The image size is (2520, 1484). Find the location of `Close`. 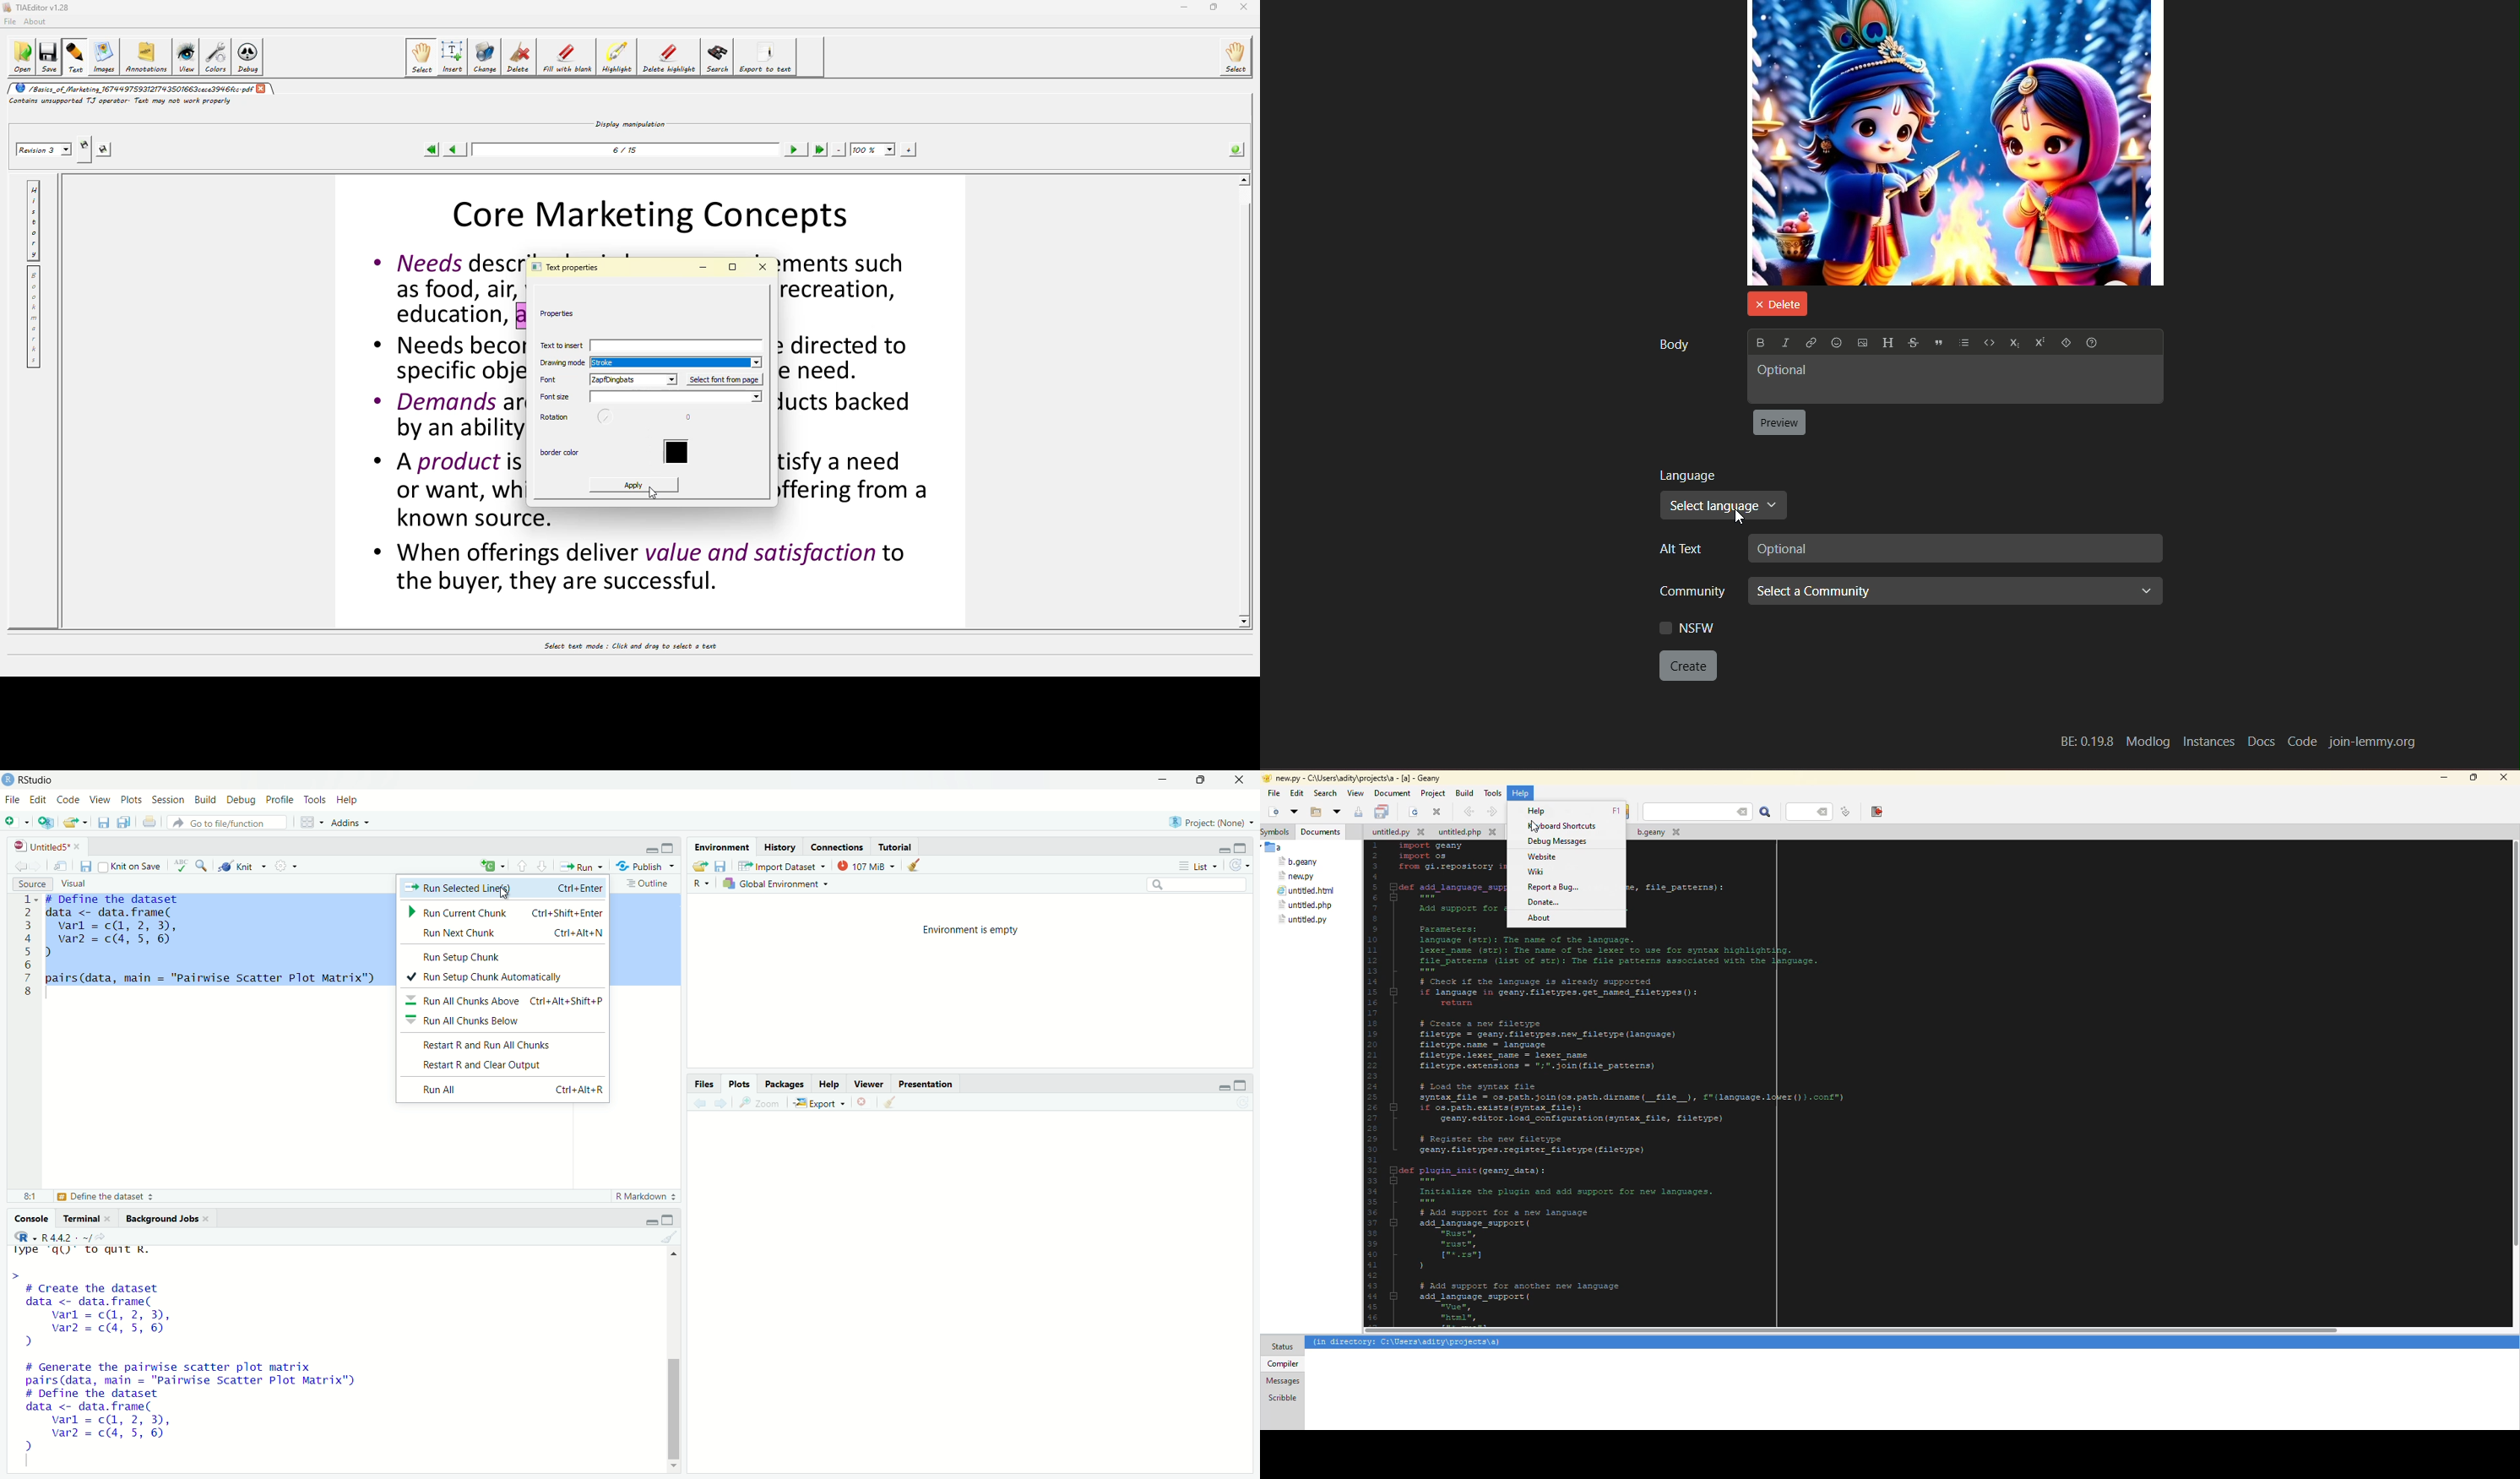

Close is located at coordinates (860, 1102).